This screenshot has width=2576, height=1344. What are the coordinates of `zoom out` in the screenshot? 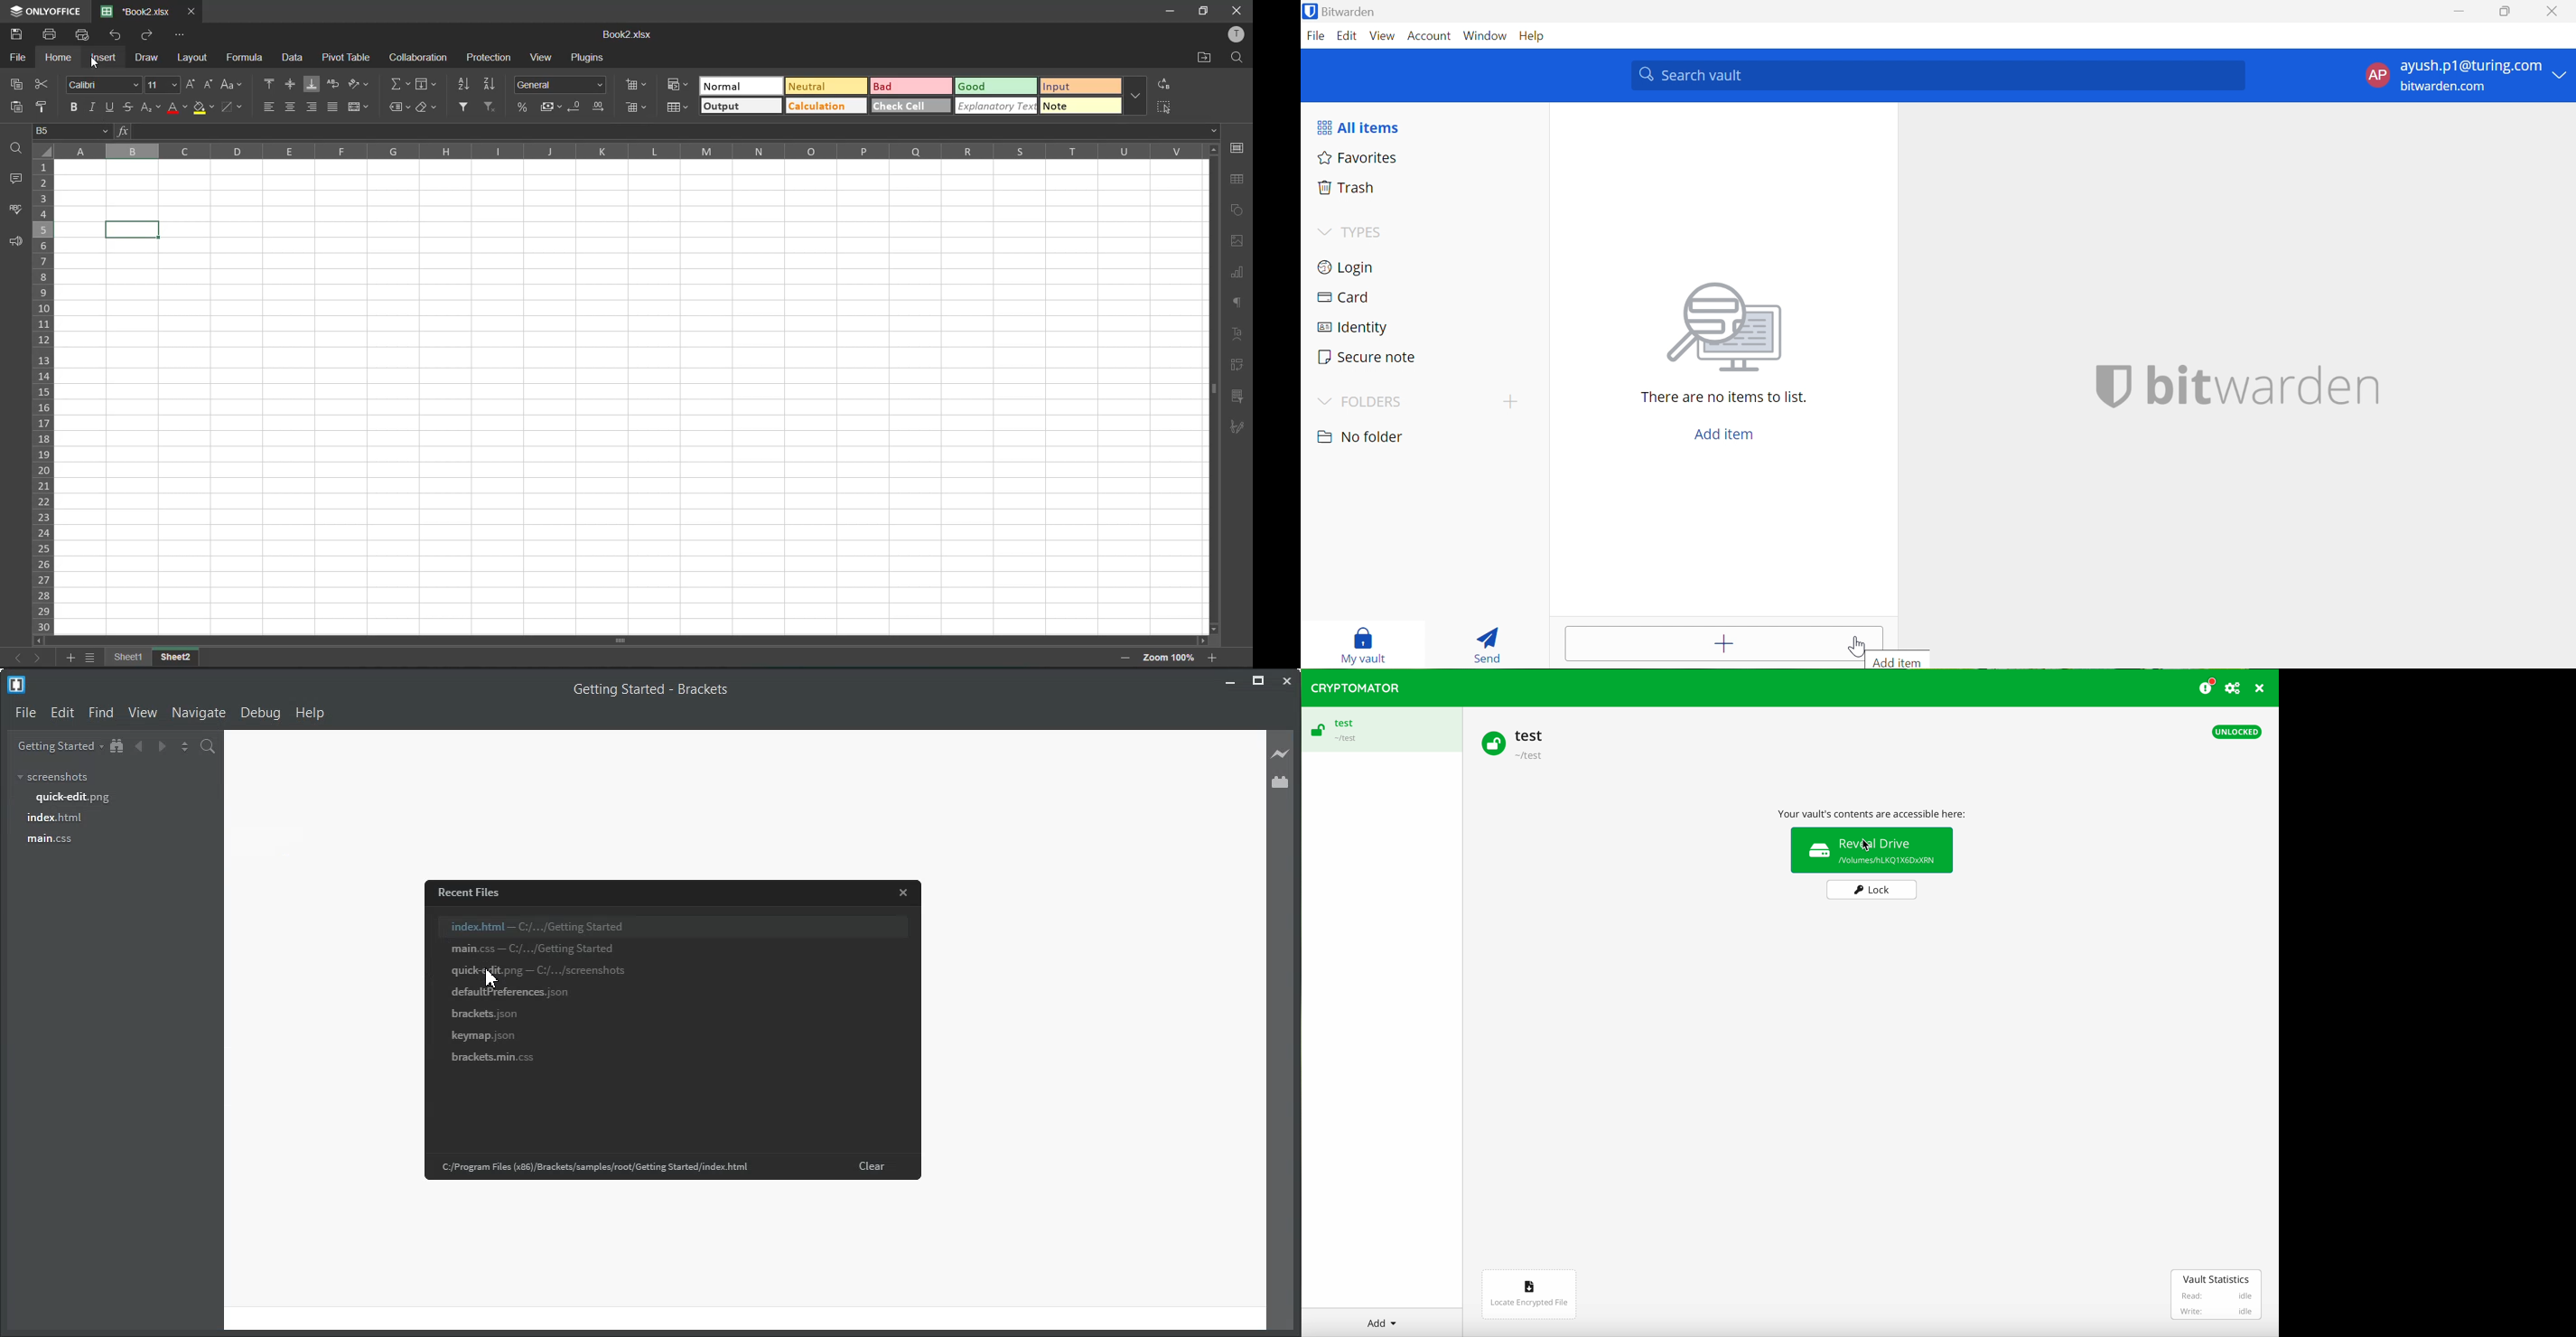 It's located at (1128, 659).